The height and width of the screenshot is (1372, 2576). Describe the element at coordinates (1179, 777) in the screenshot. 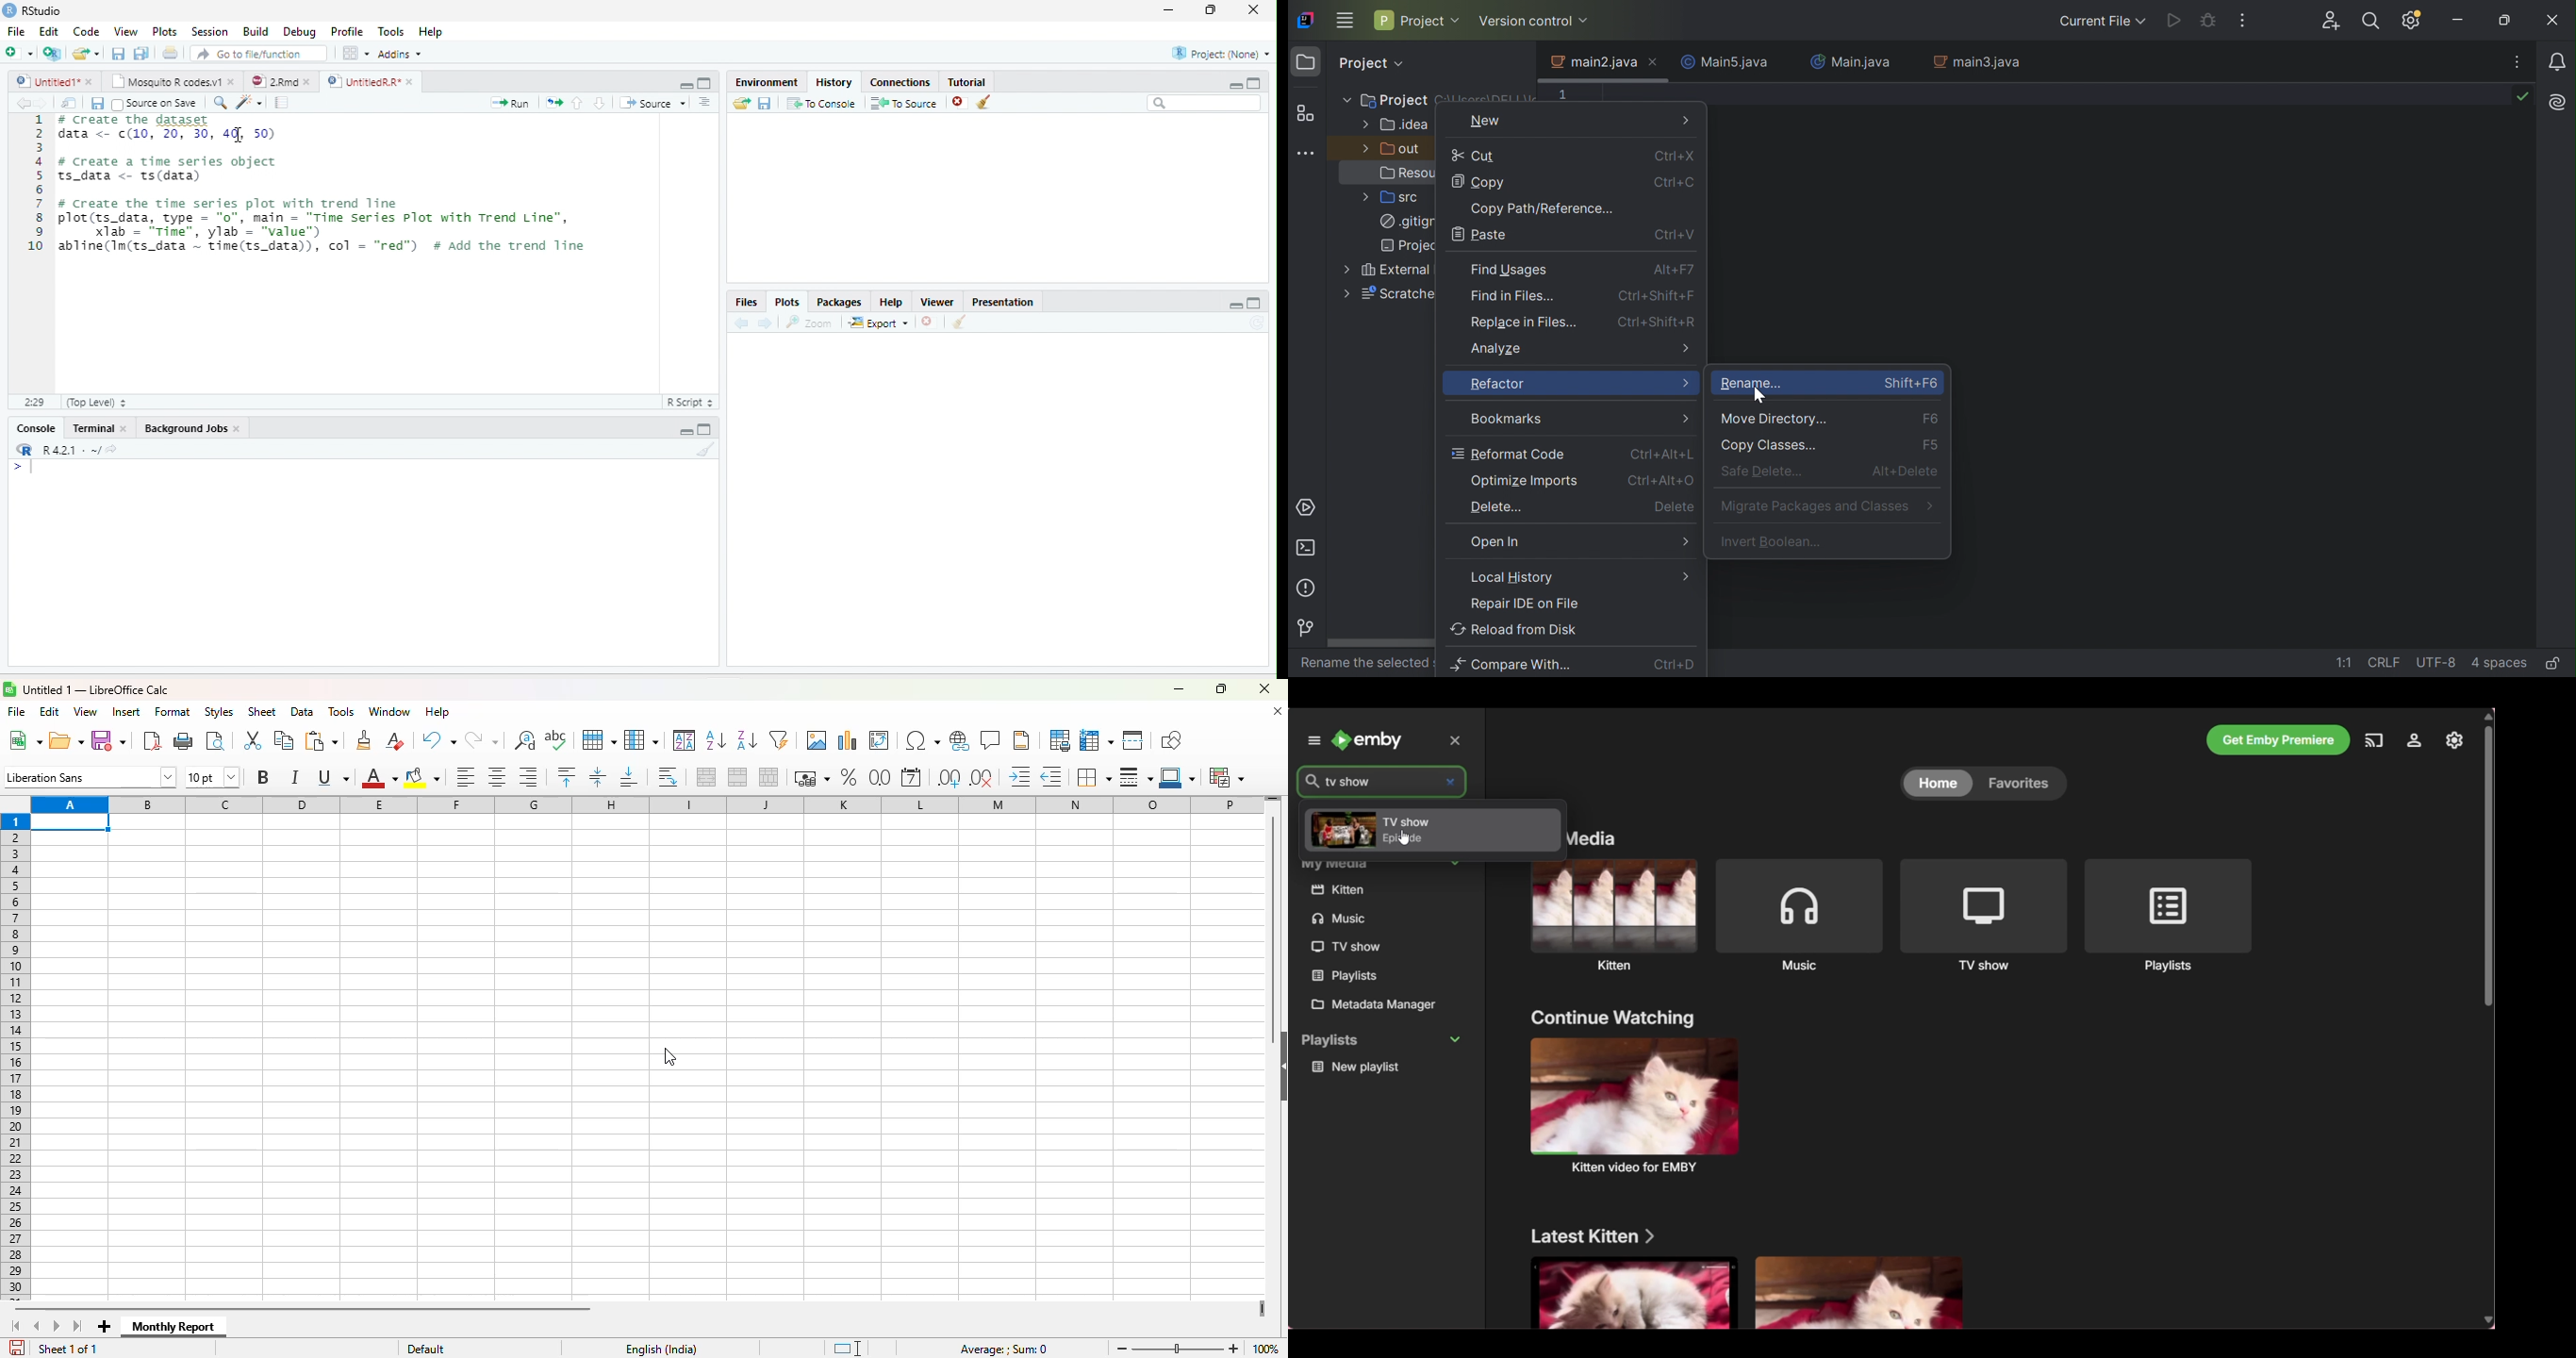

I see `border color` at that location.